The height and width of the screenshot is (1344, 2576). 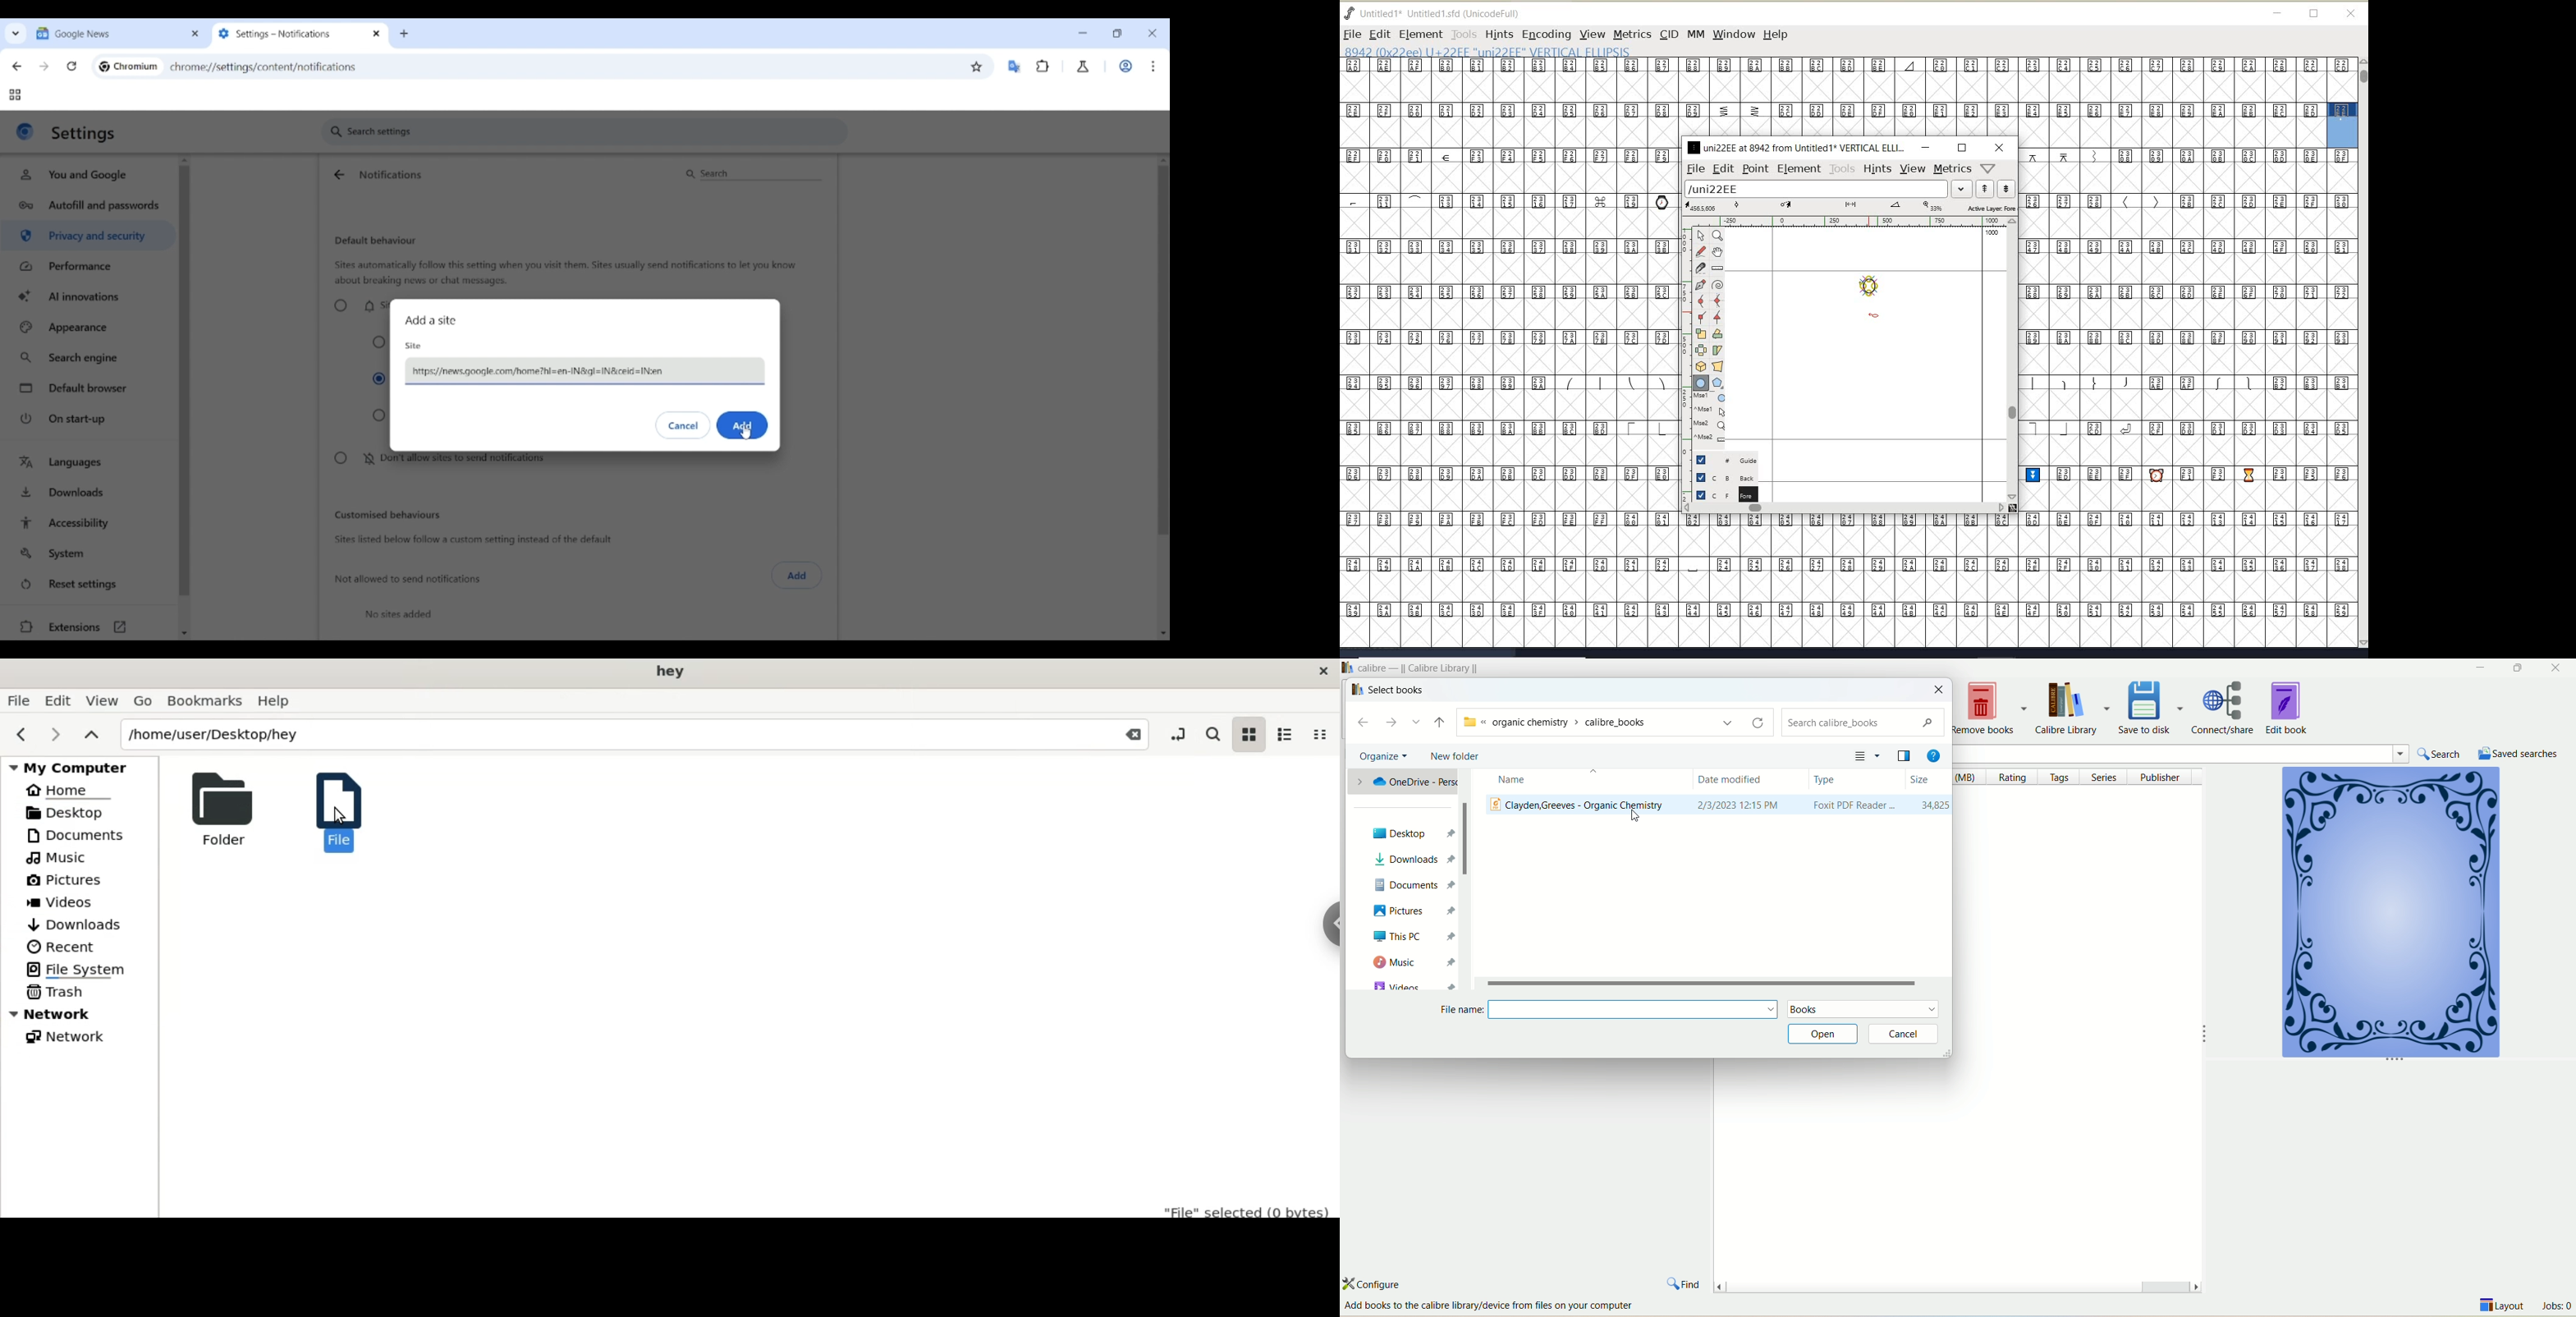 What do you see at coordinates (1833, 97) in the screenshot?
I see `GLYPHY CHARACTERS & NUMBERS` at bounding box center [1833, 97].